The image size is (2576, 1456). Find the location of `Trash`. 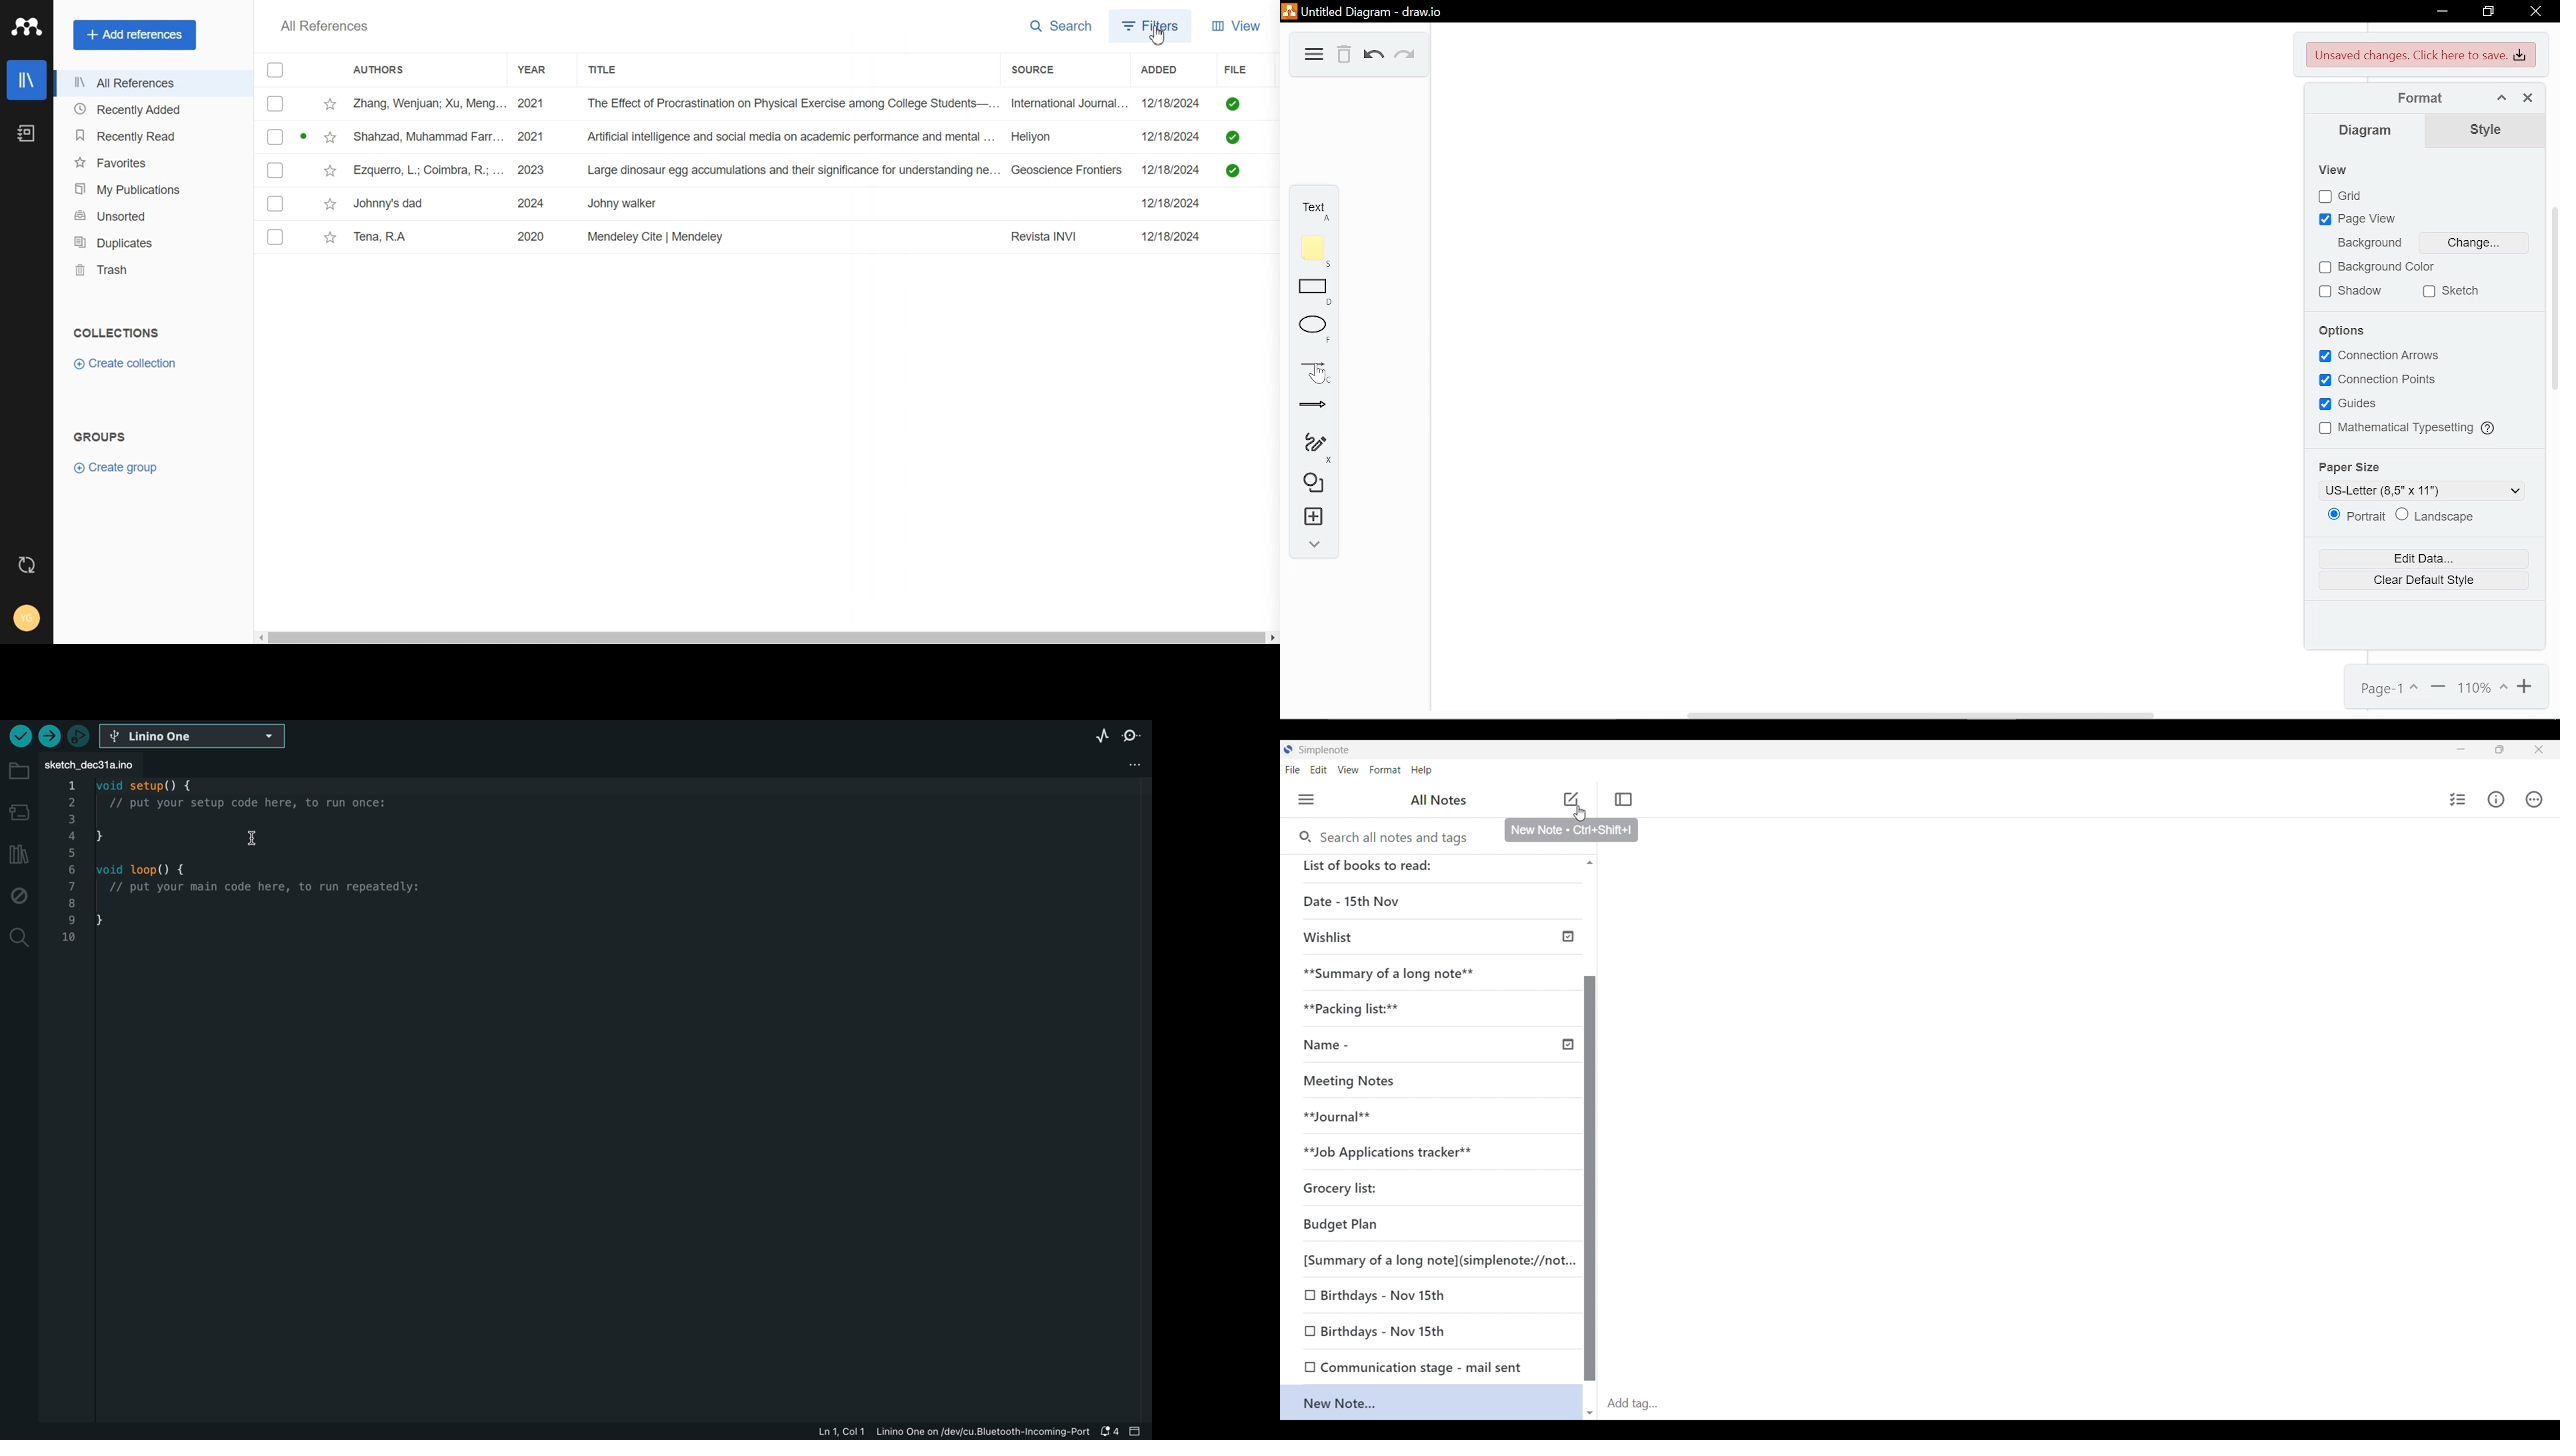

Trash is located at coordinates (151, 270).